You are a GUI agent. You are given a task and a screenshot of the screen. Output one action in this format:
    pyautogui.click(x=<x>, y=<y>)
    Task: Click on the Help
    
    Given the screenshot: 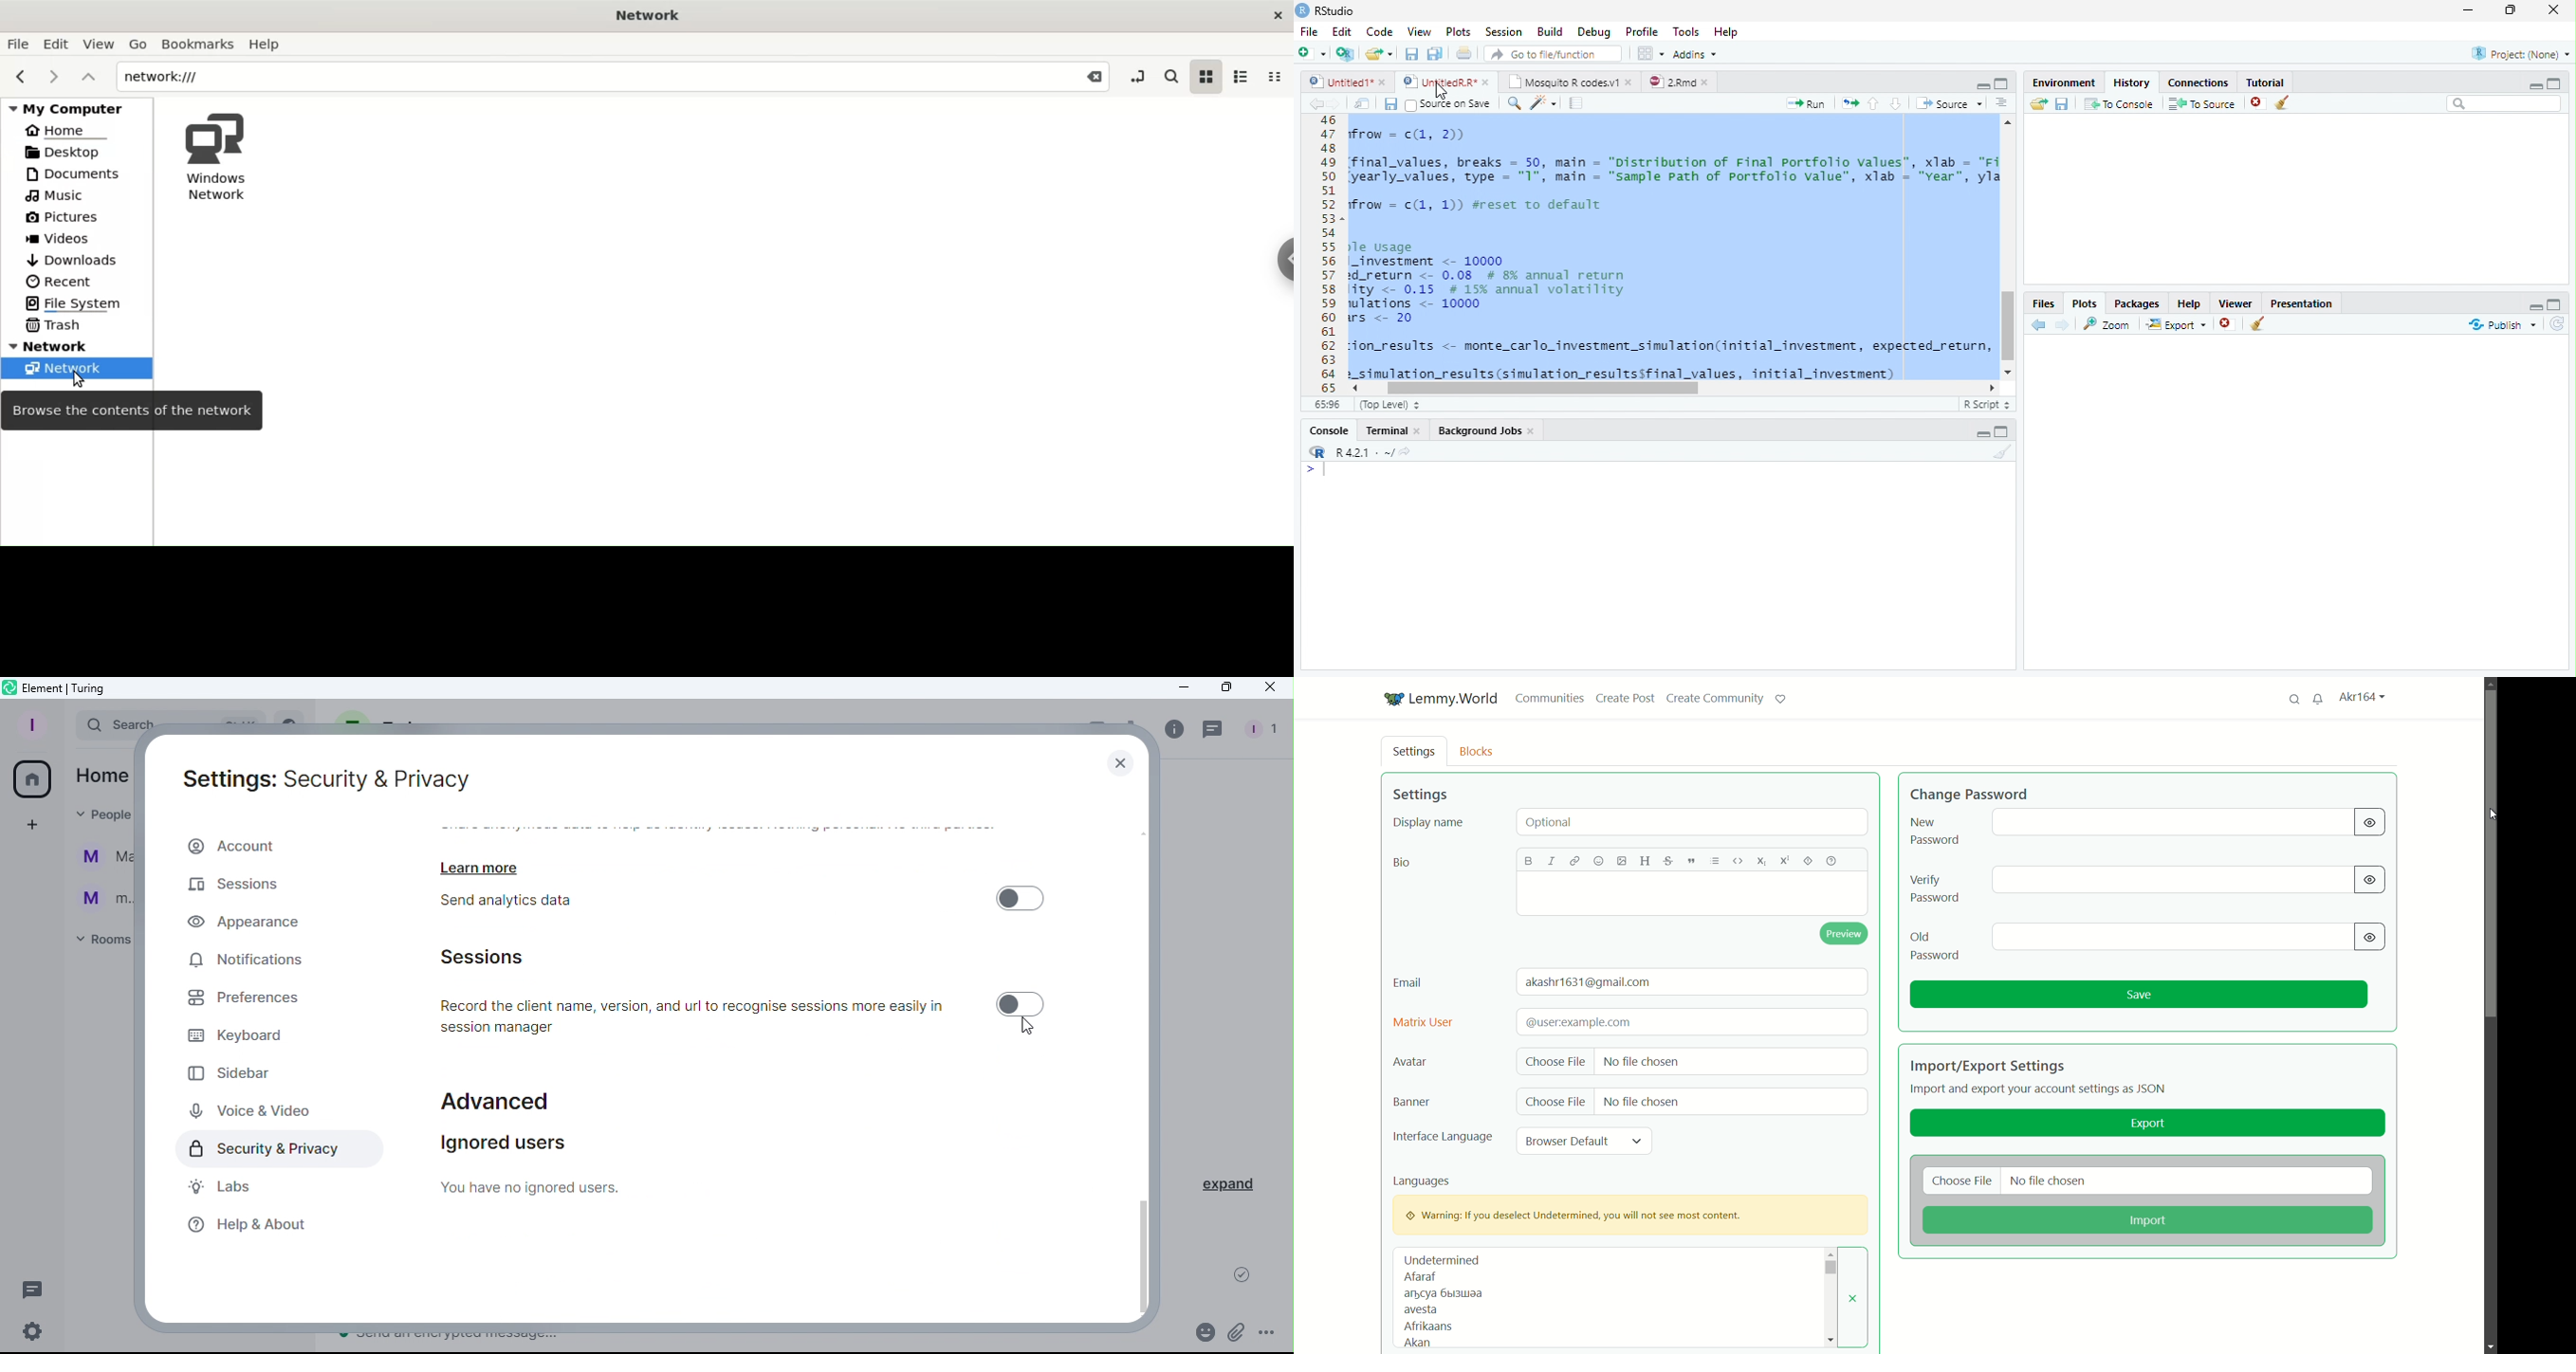 What is the action you would take?
    pyautogui.click(x=1728, y=33)
    